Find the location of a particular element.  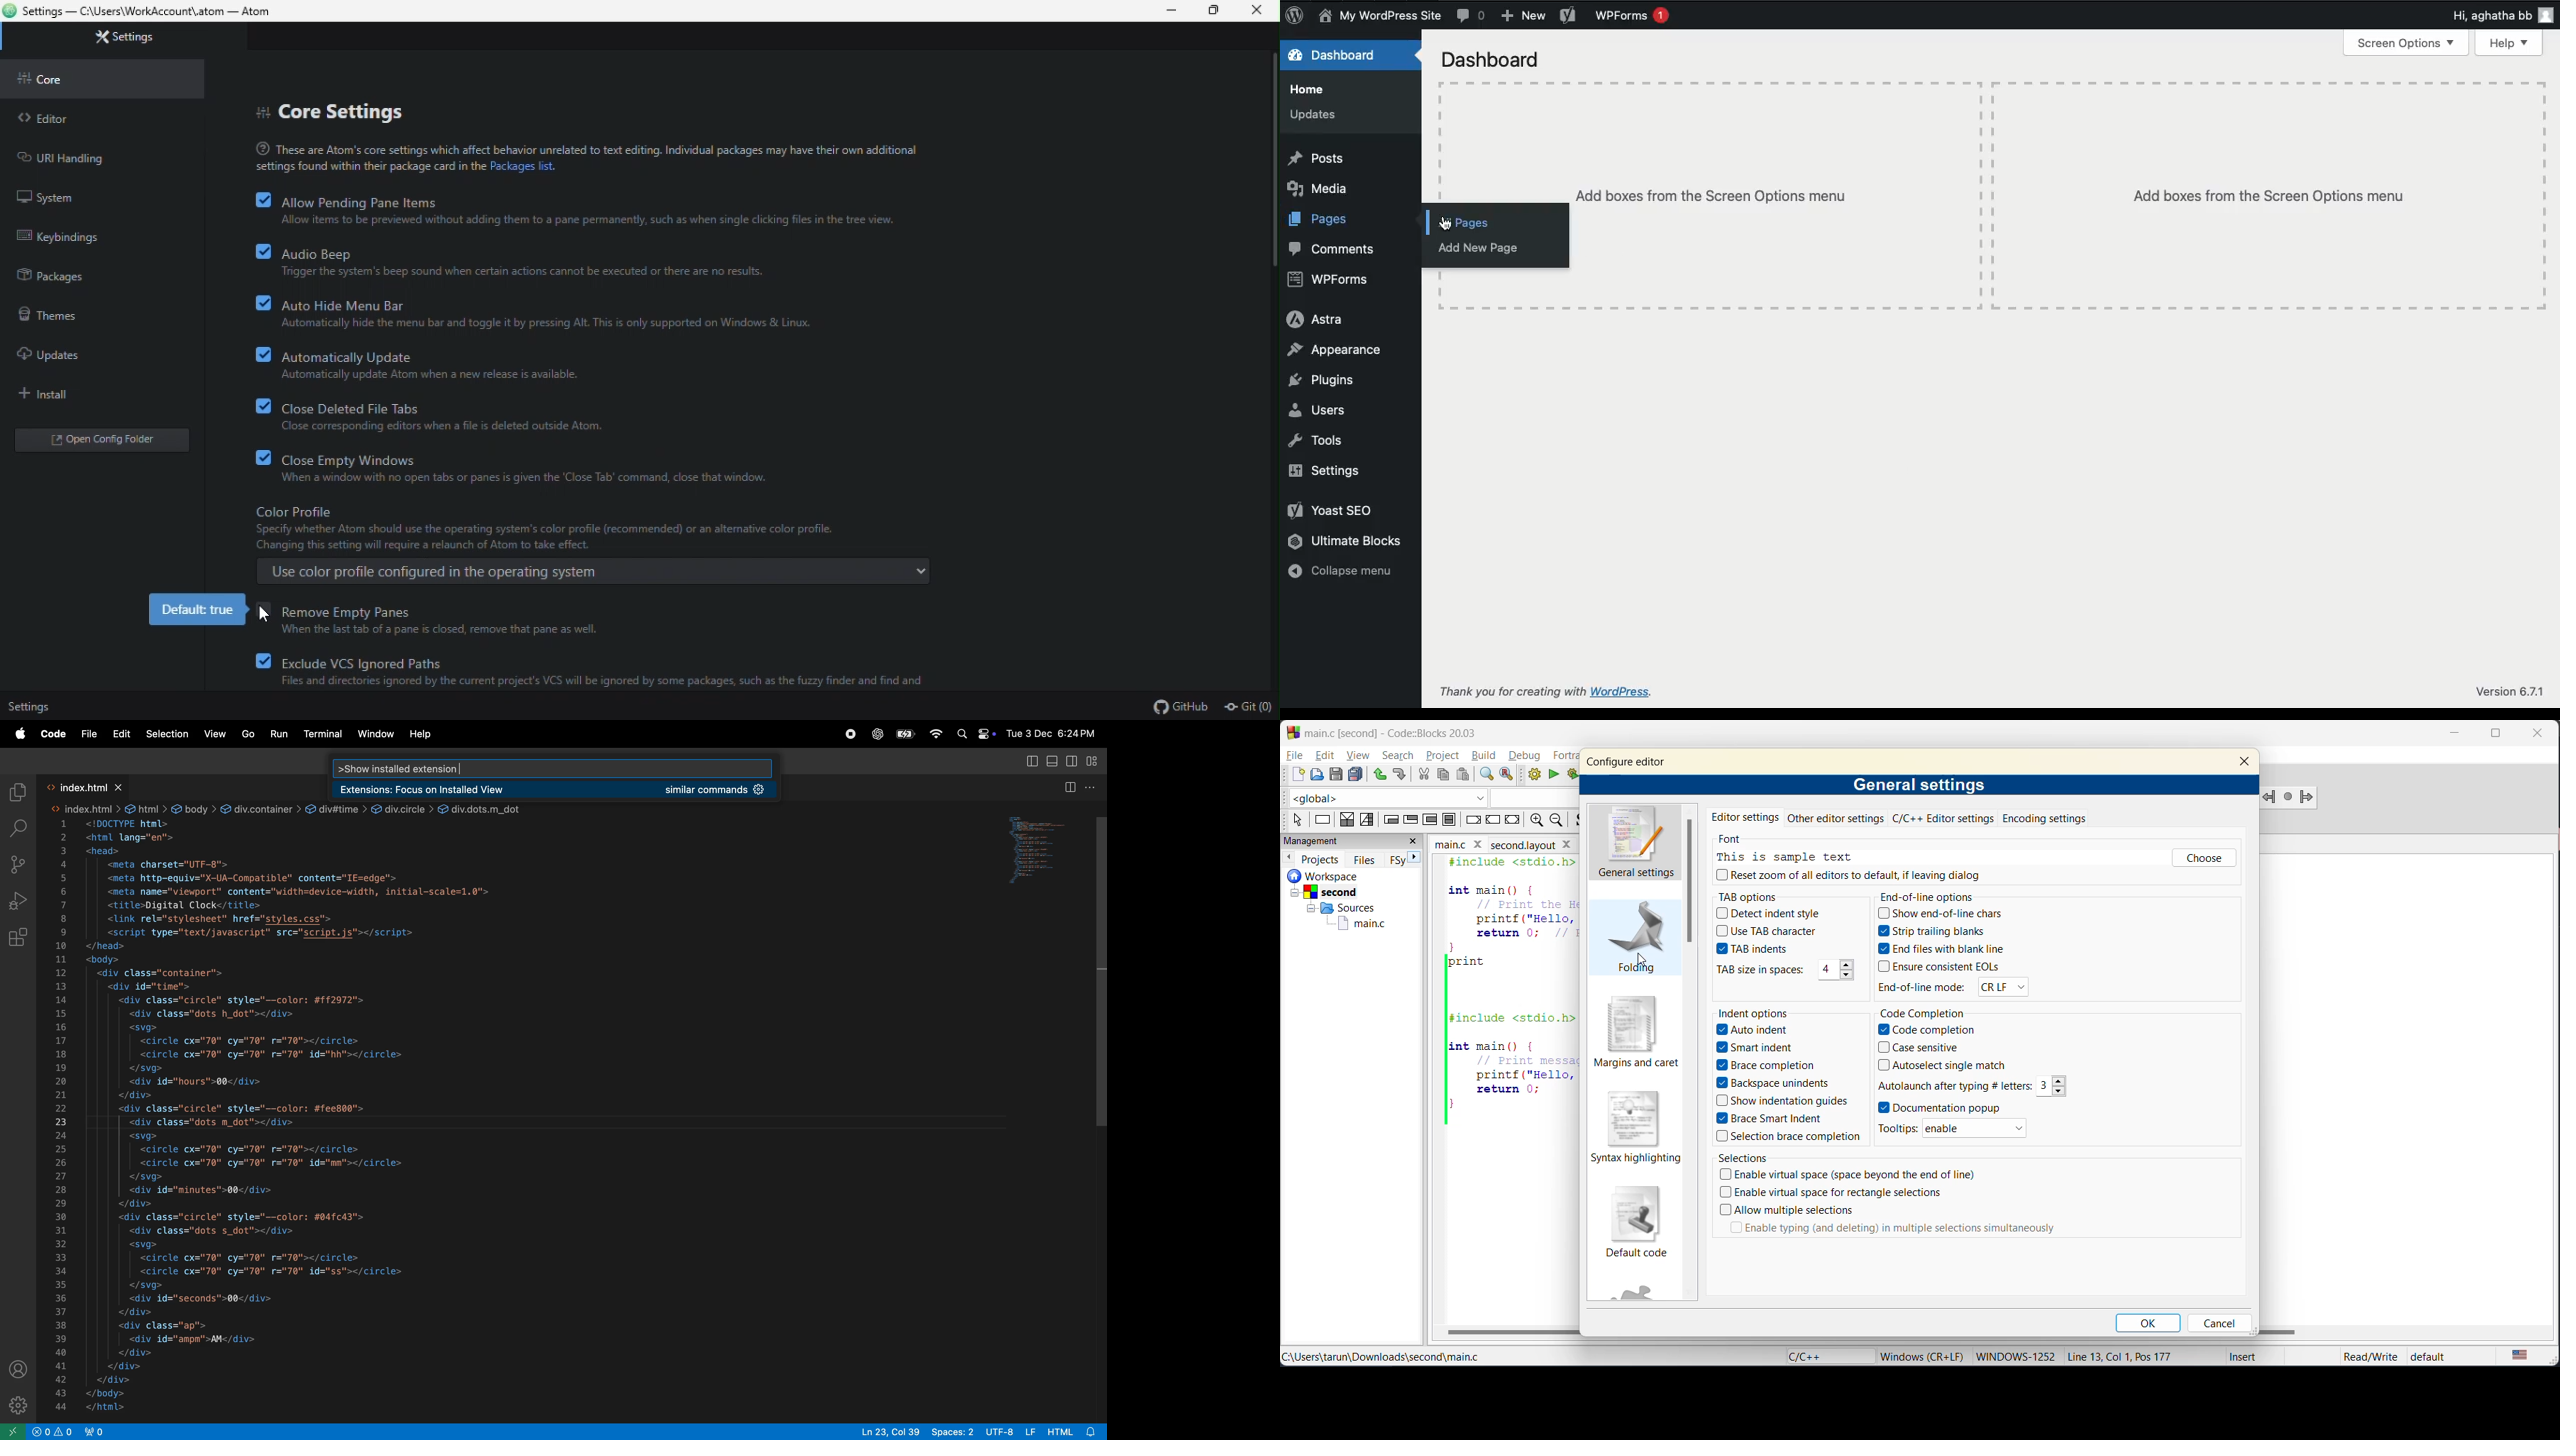

toggle secondary side bar  is located at coordinates (1071, 760).